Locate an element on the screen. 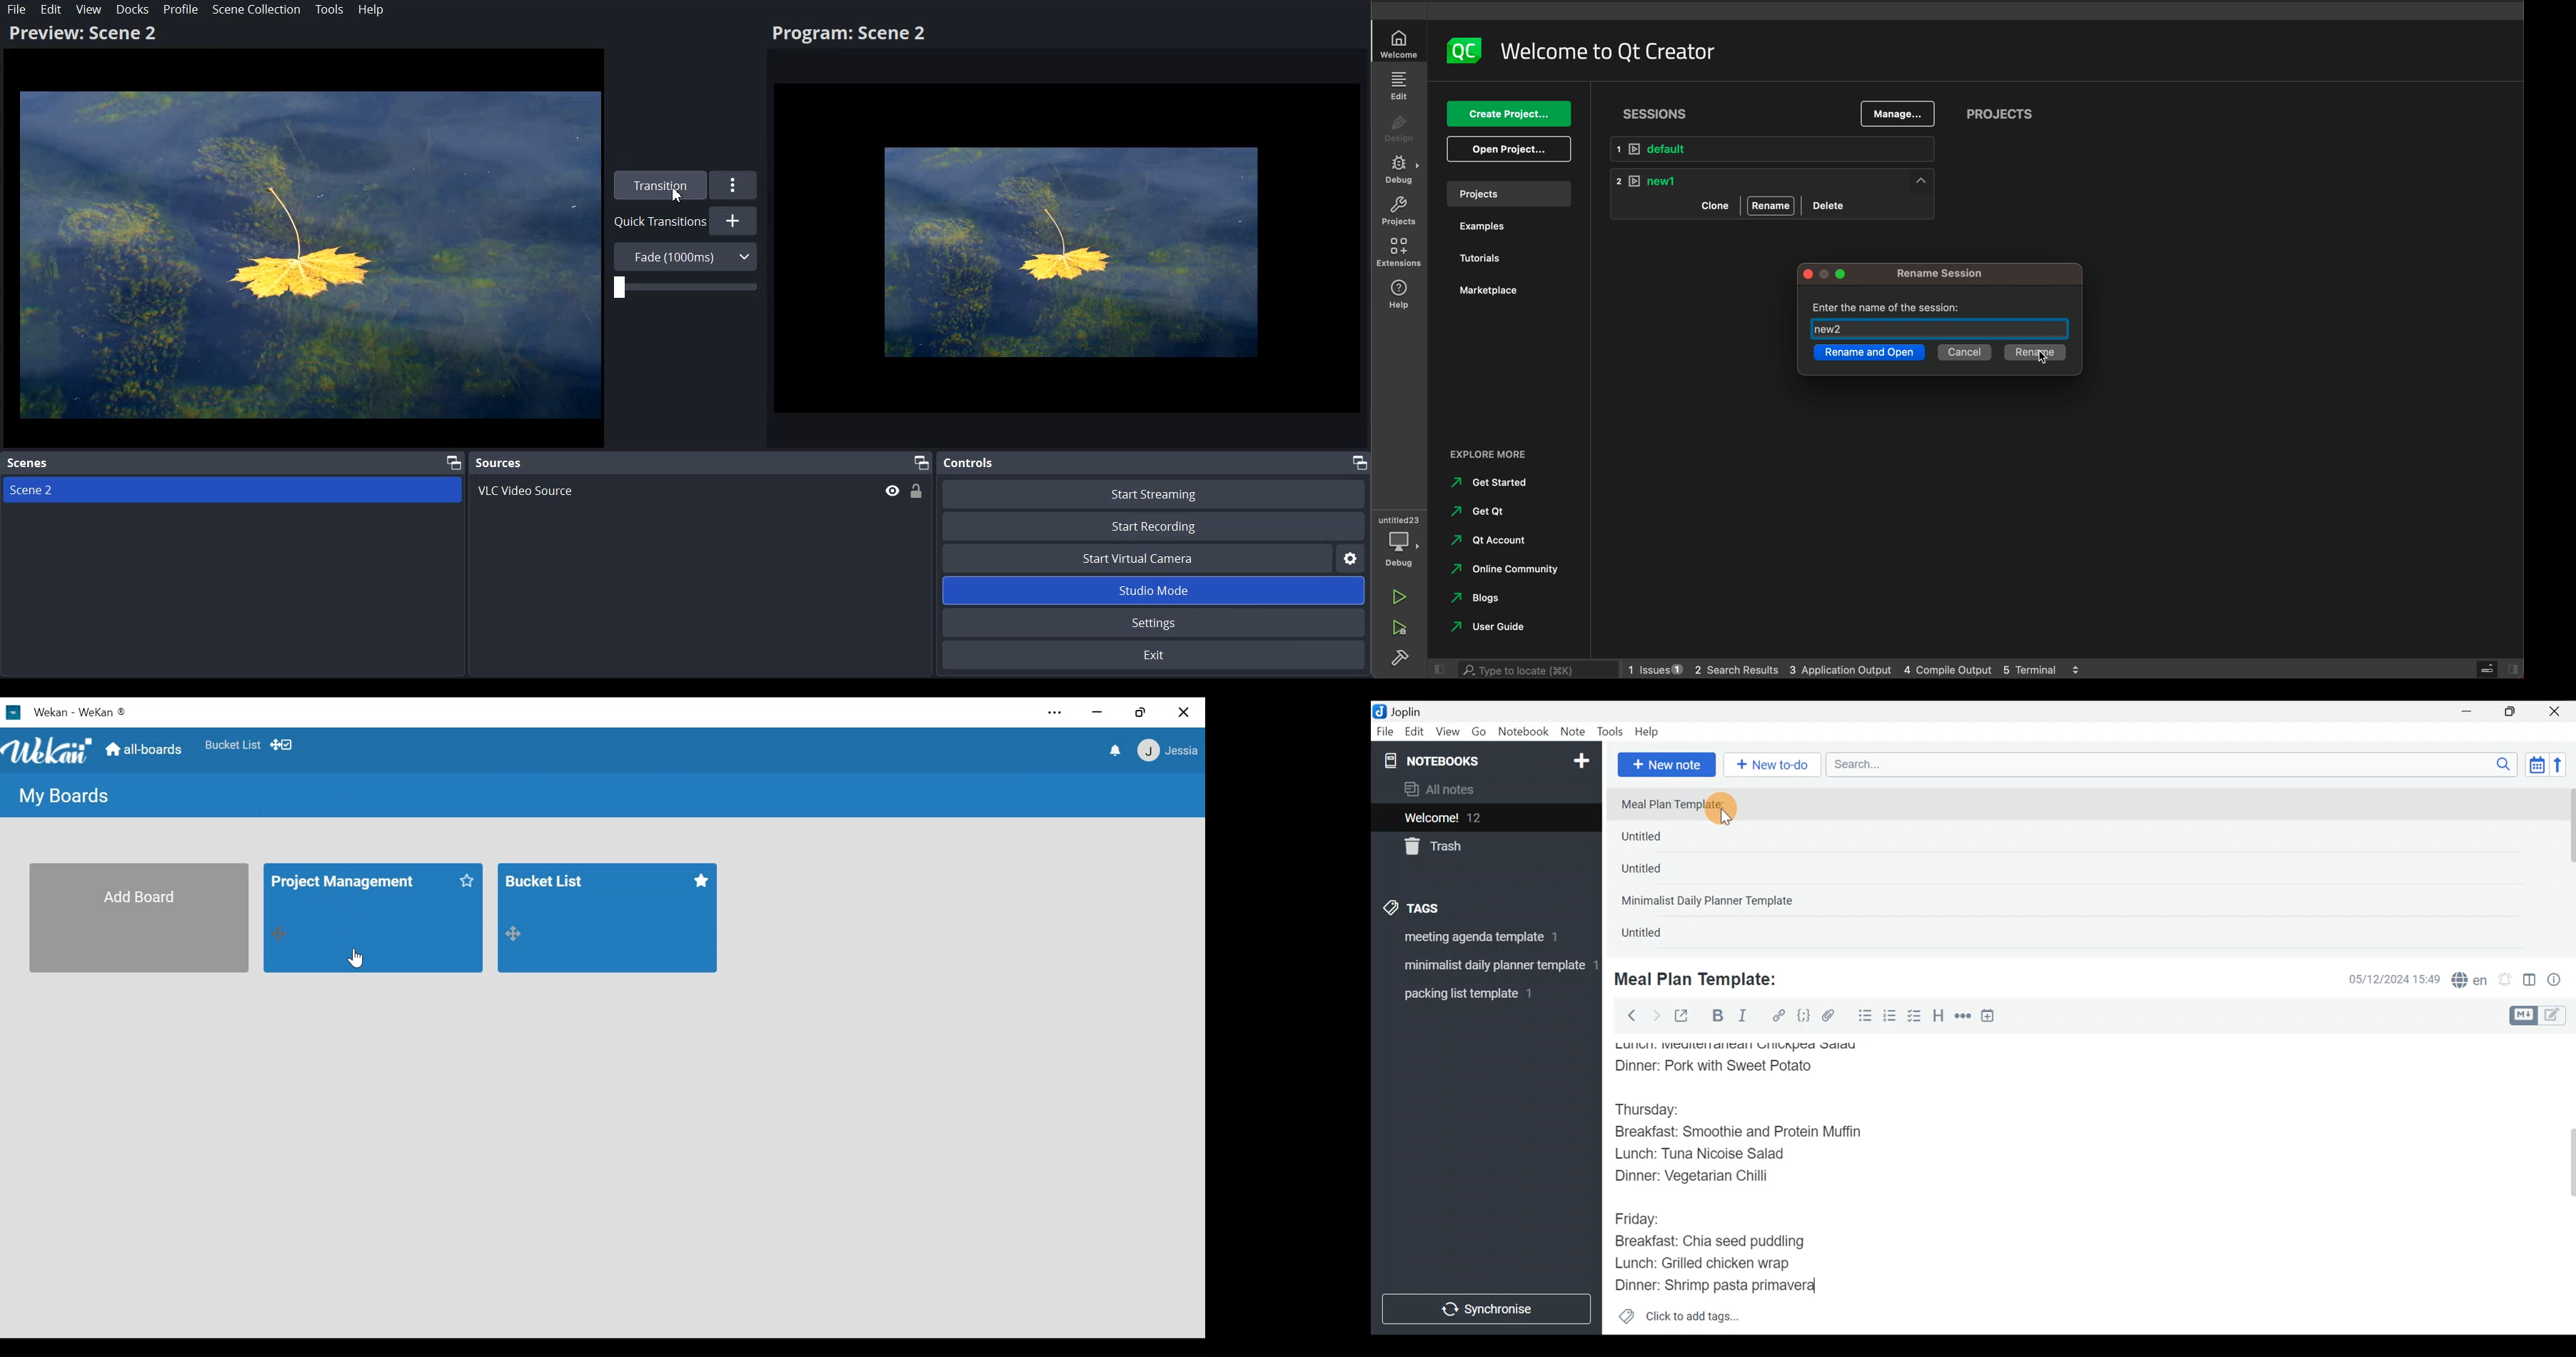  rename  is located at coordinates (1953, 274).